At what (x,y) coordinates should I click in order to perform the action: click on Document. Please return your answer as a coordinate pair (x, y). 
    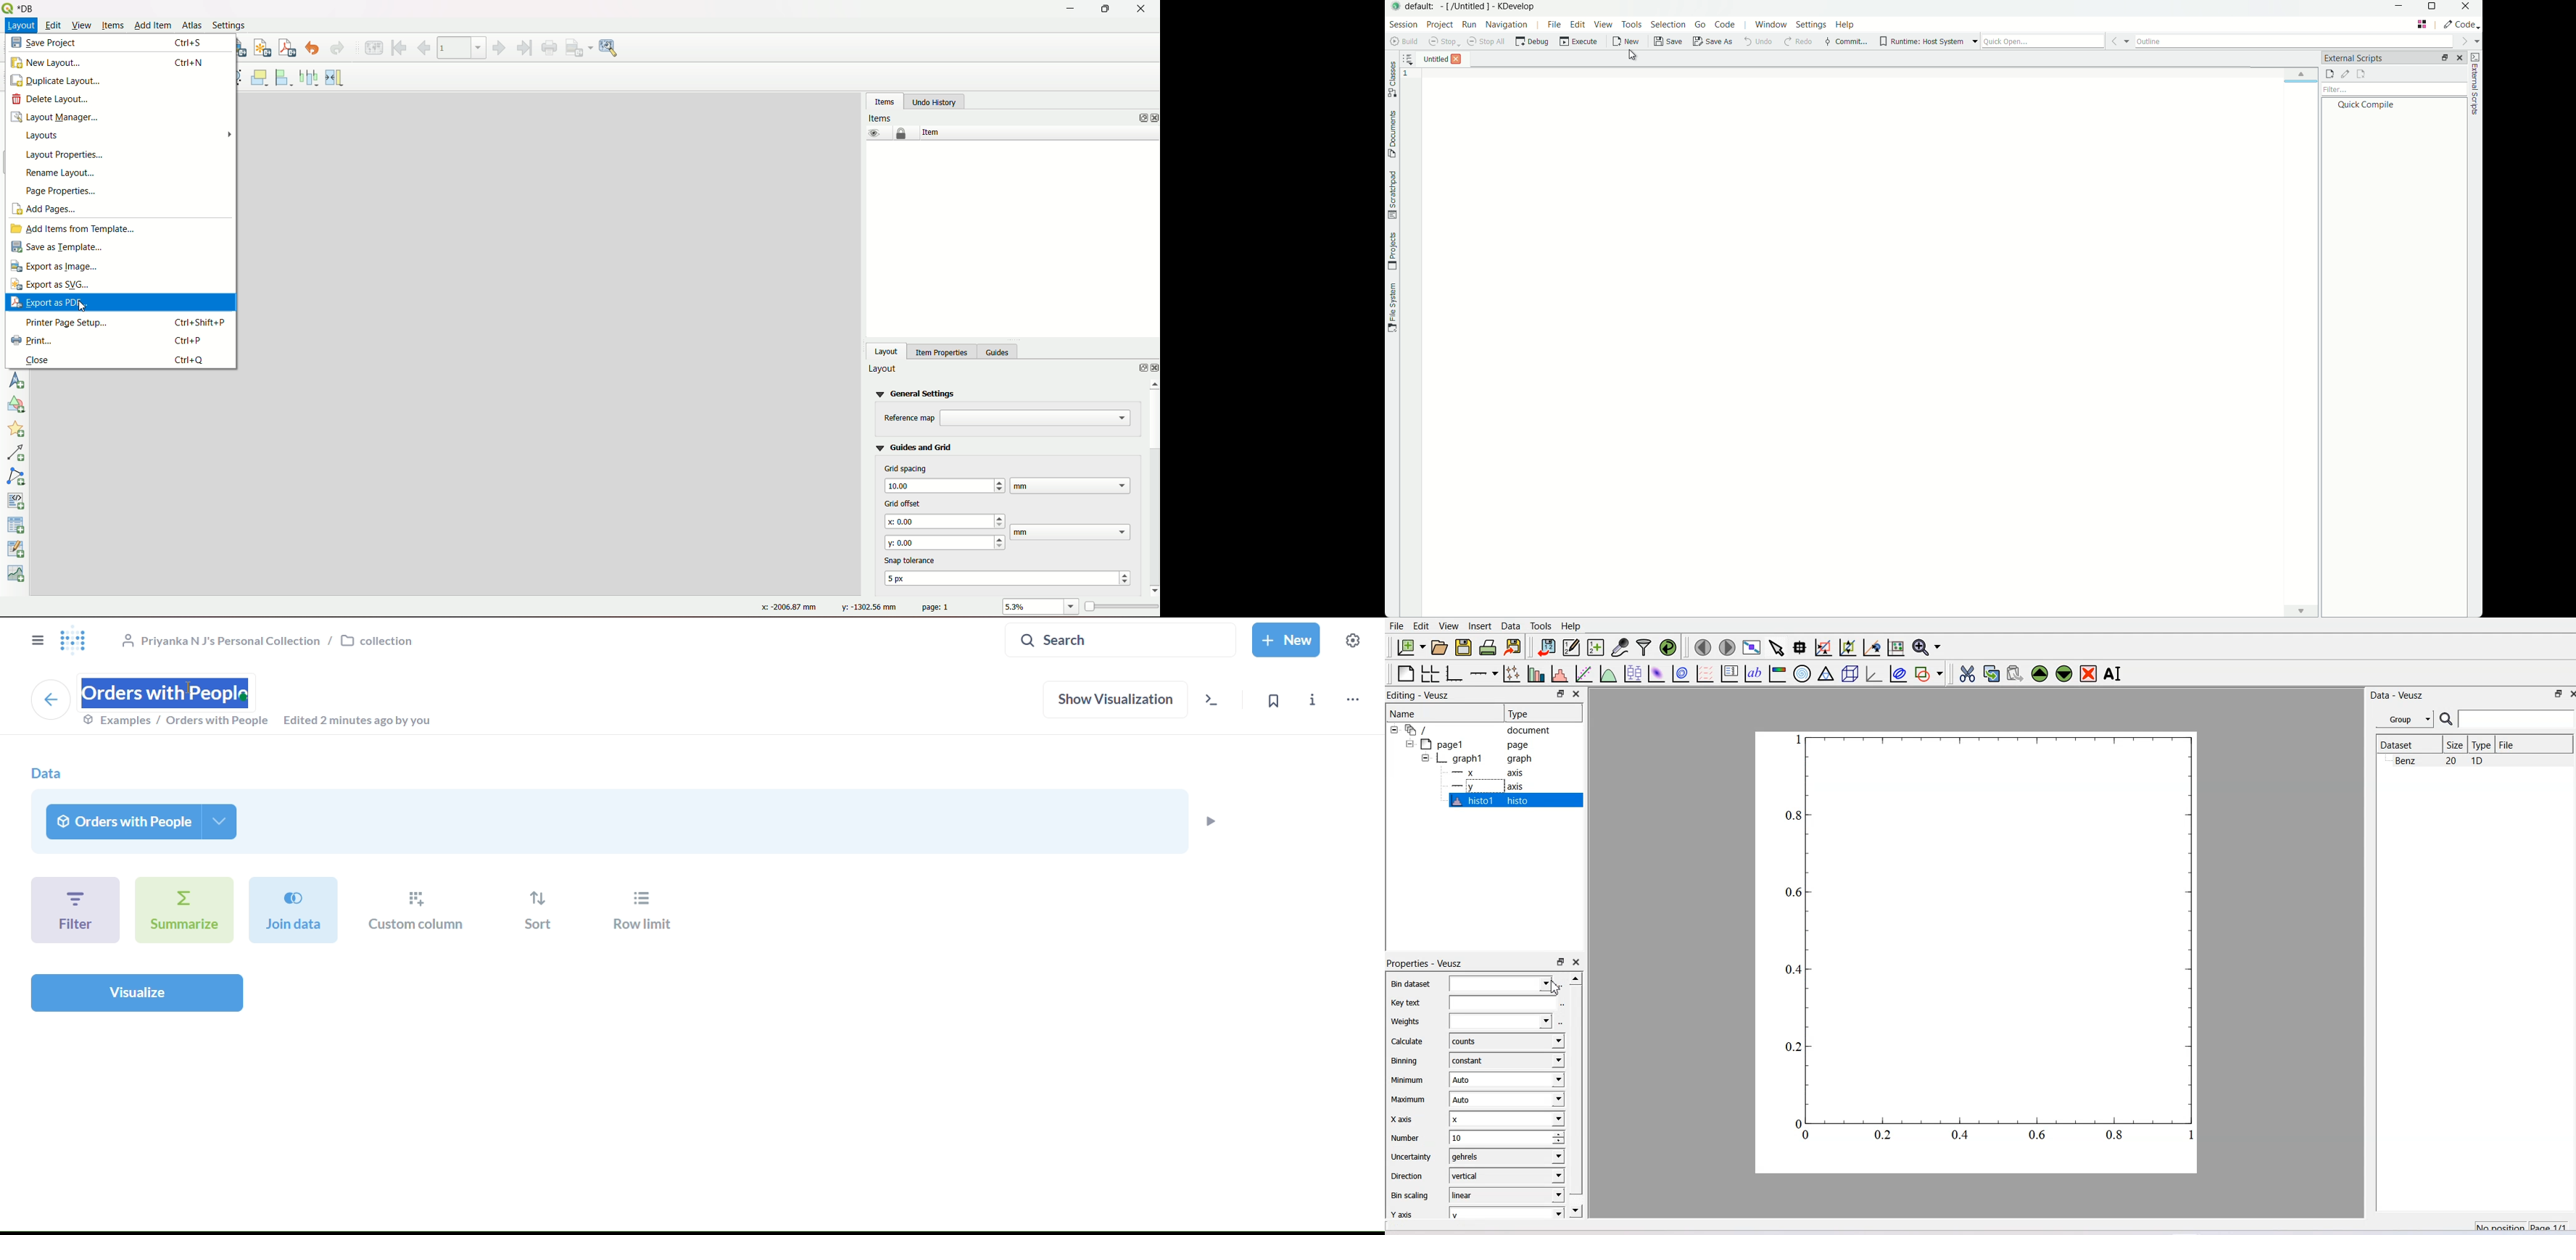
    Looking at the image, I should click on (1478, 729).